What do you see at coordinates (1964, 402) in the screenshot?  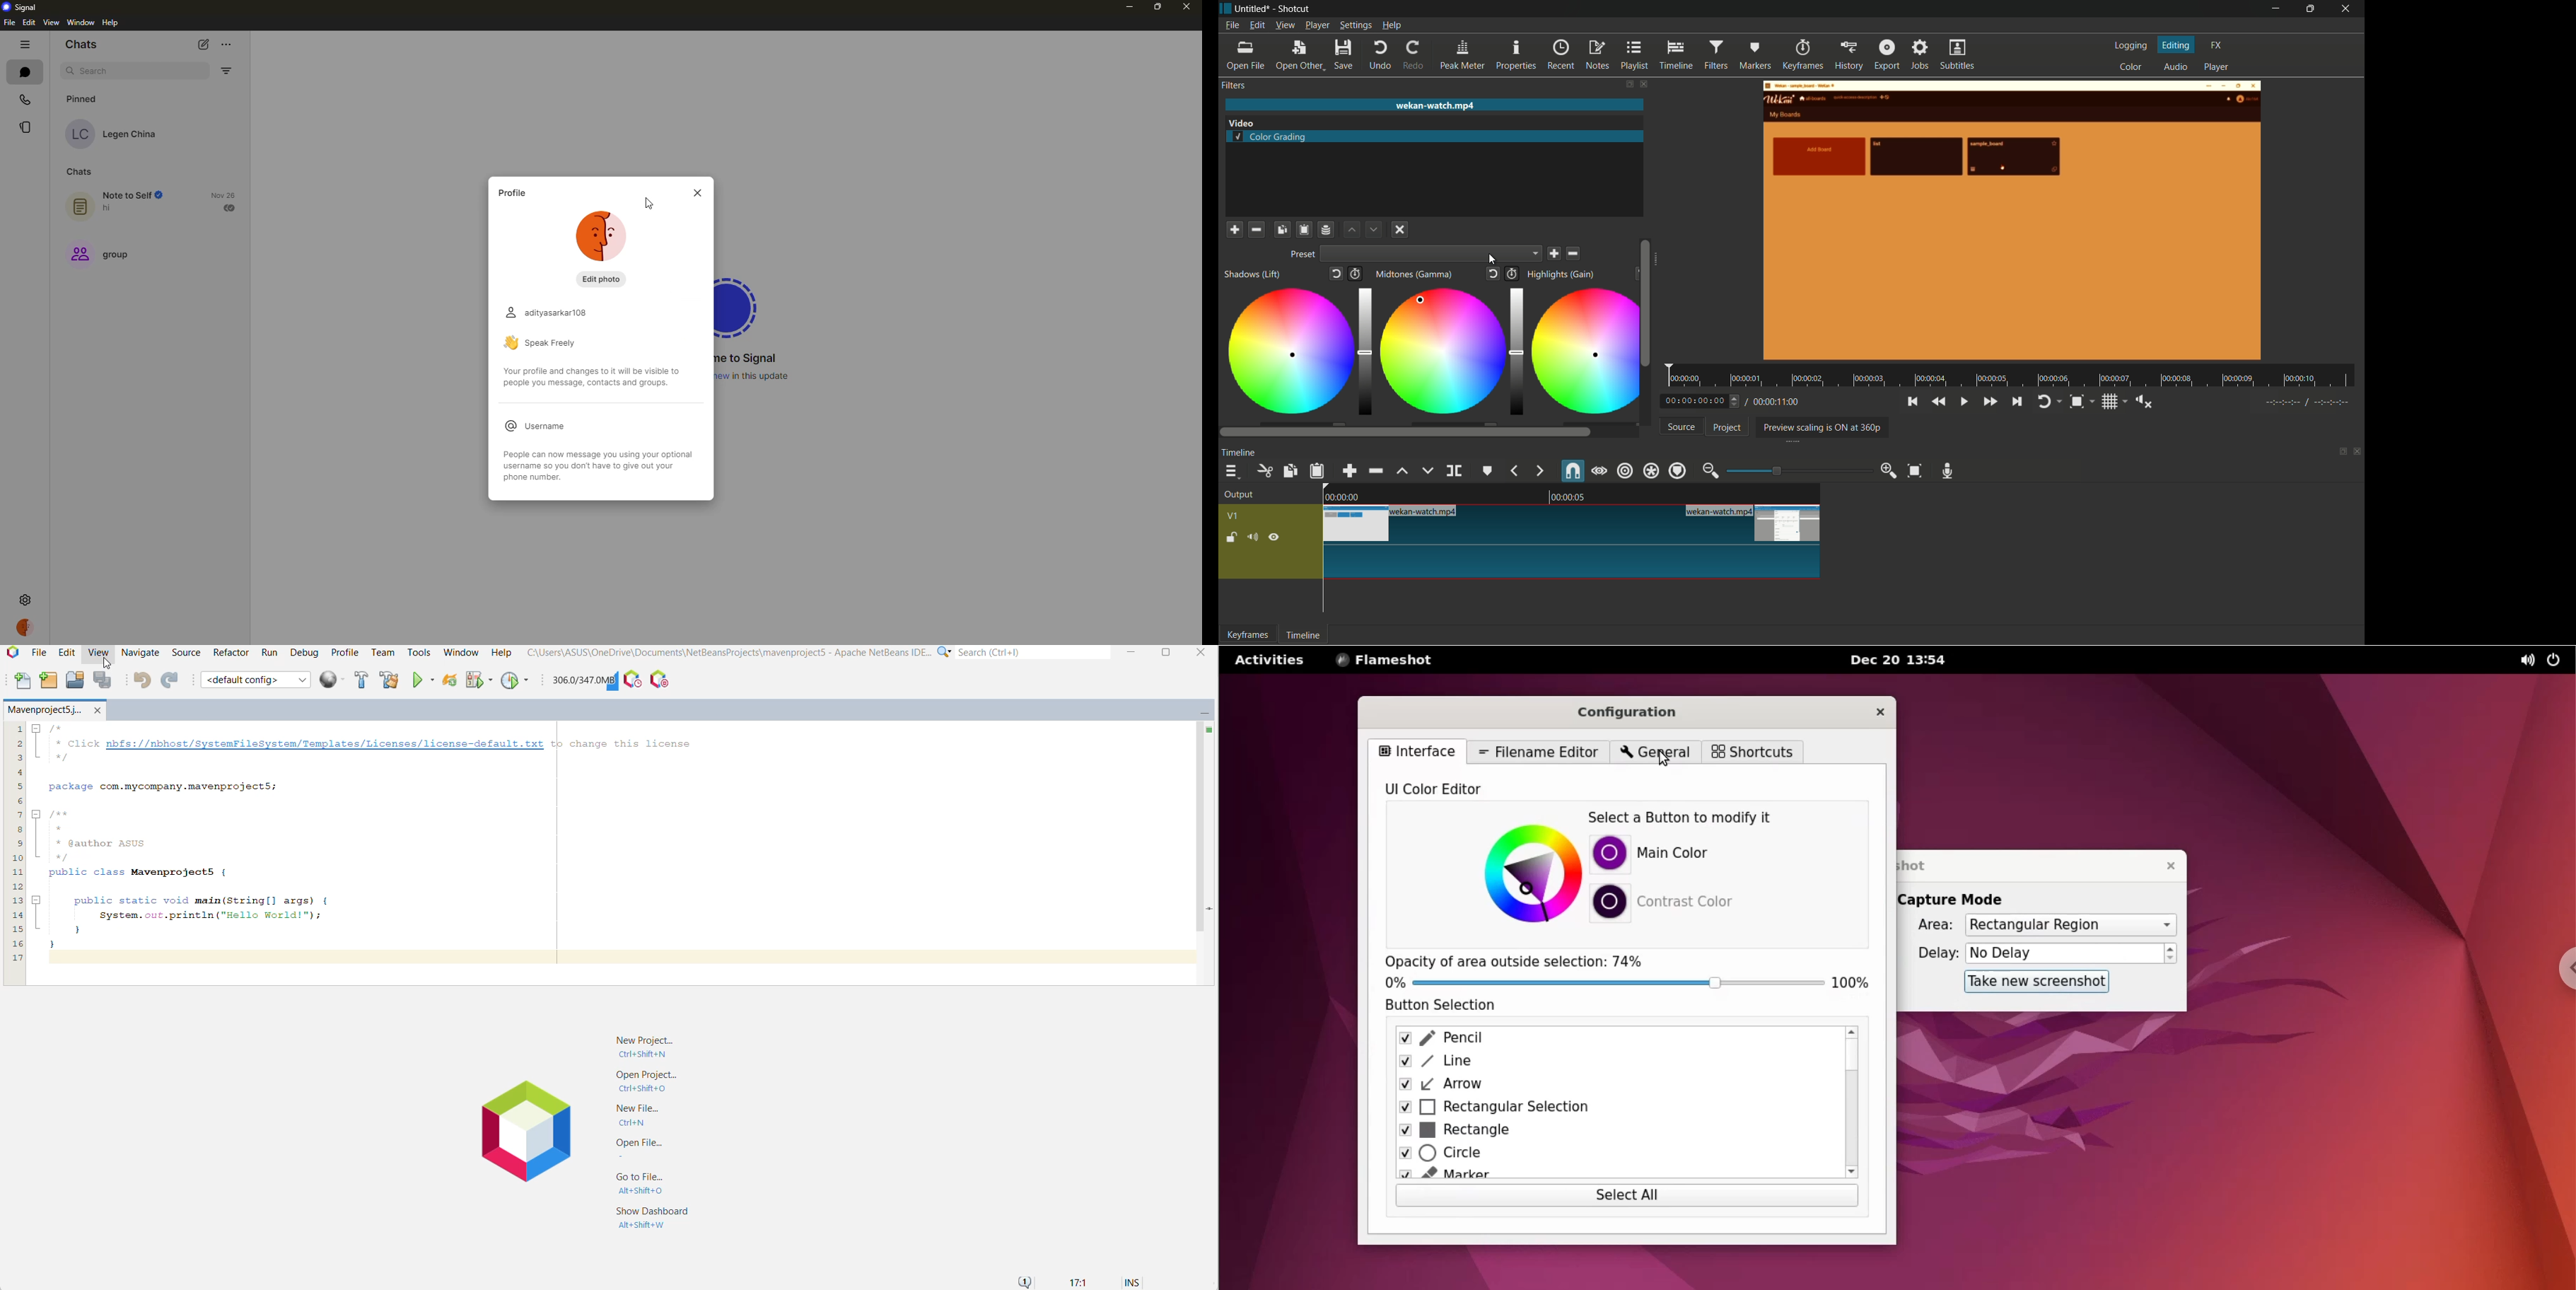 I see `toggle play or pause` at bounding box center [1964, 402].